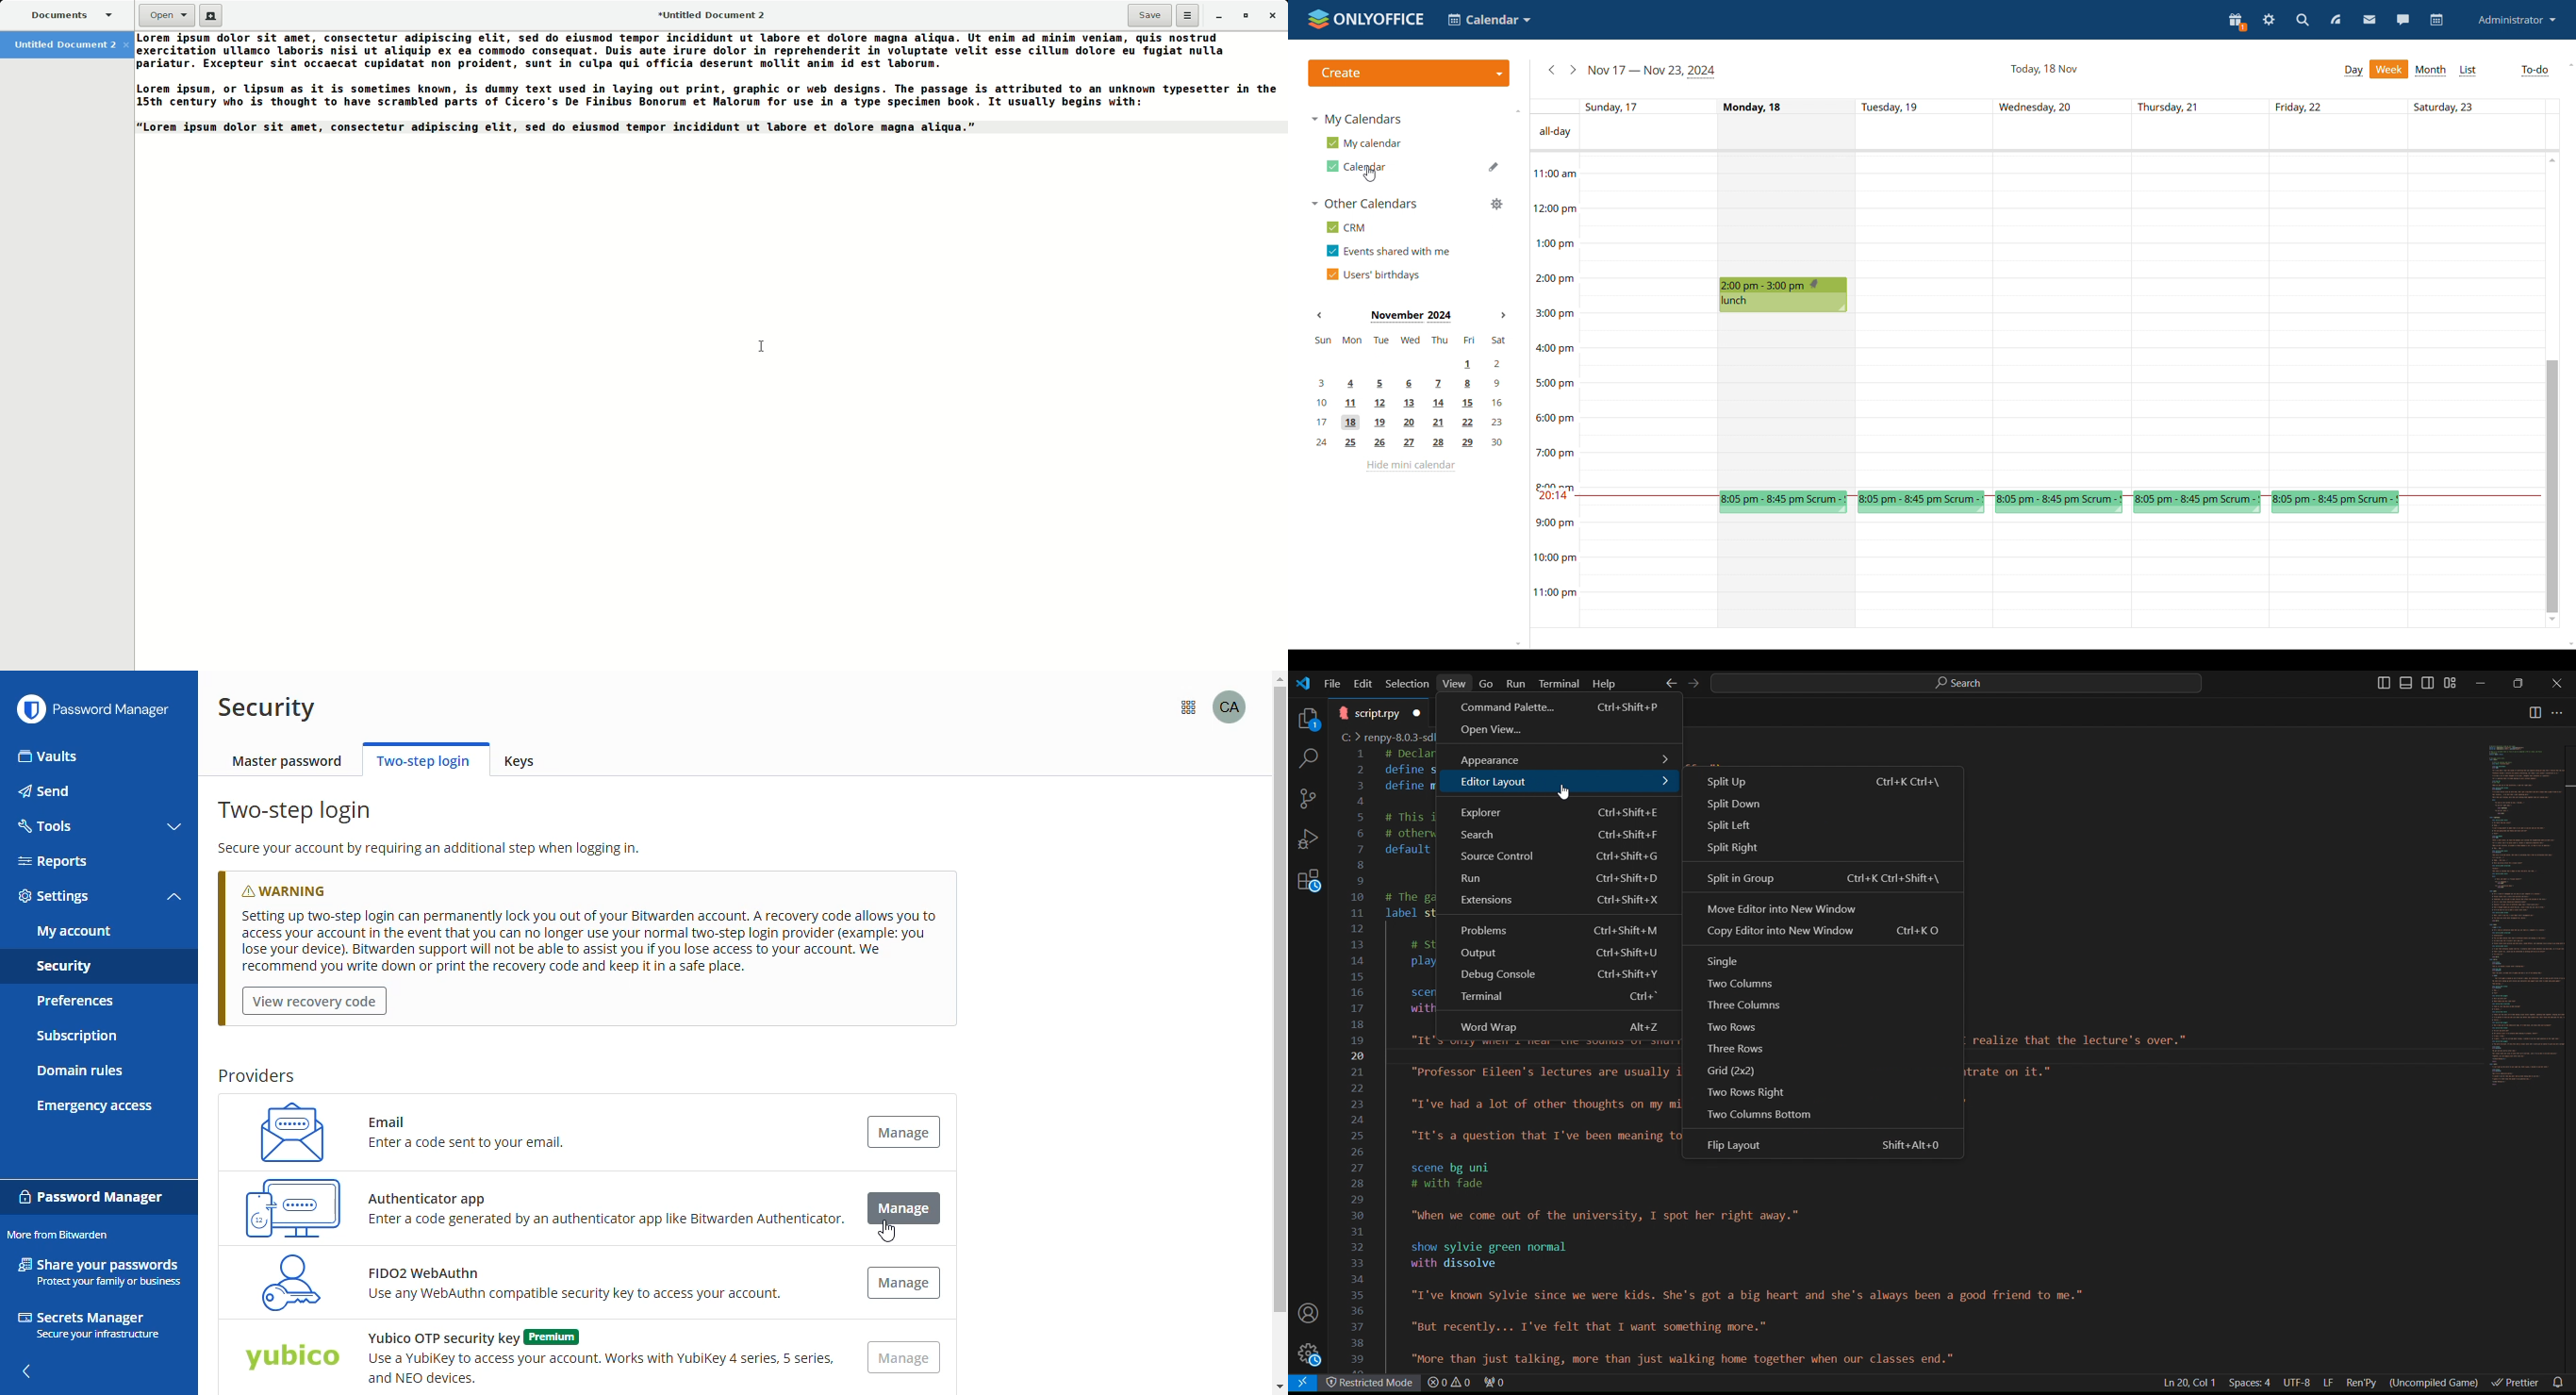  I want to click on Two Rows Right, so click(1740, 1091).